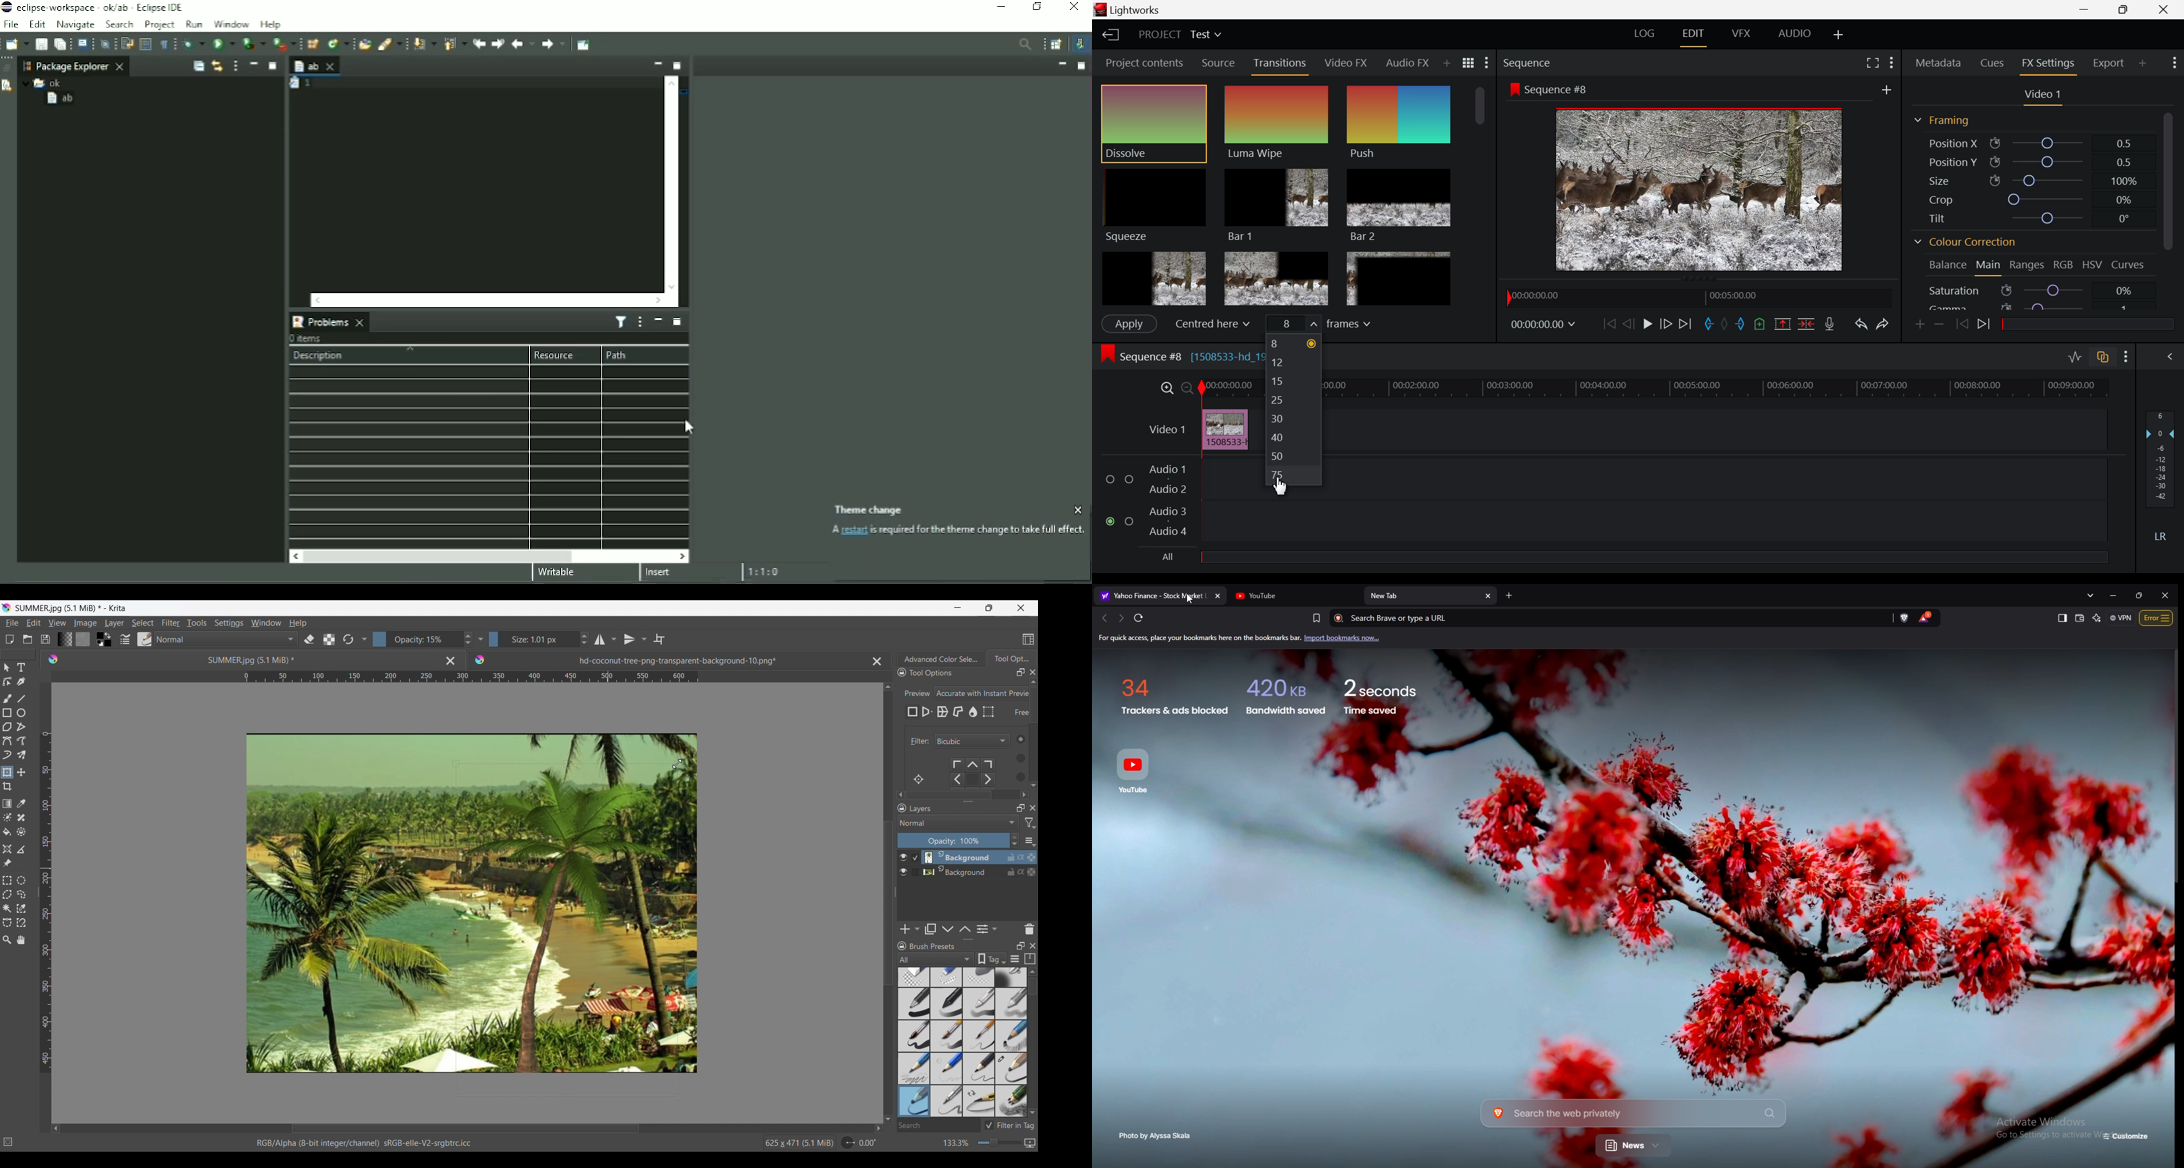  I want to click on Normal mode options, so click(958, 822).